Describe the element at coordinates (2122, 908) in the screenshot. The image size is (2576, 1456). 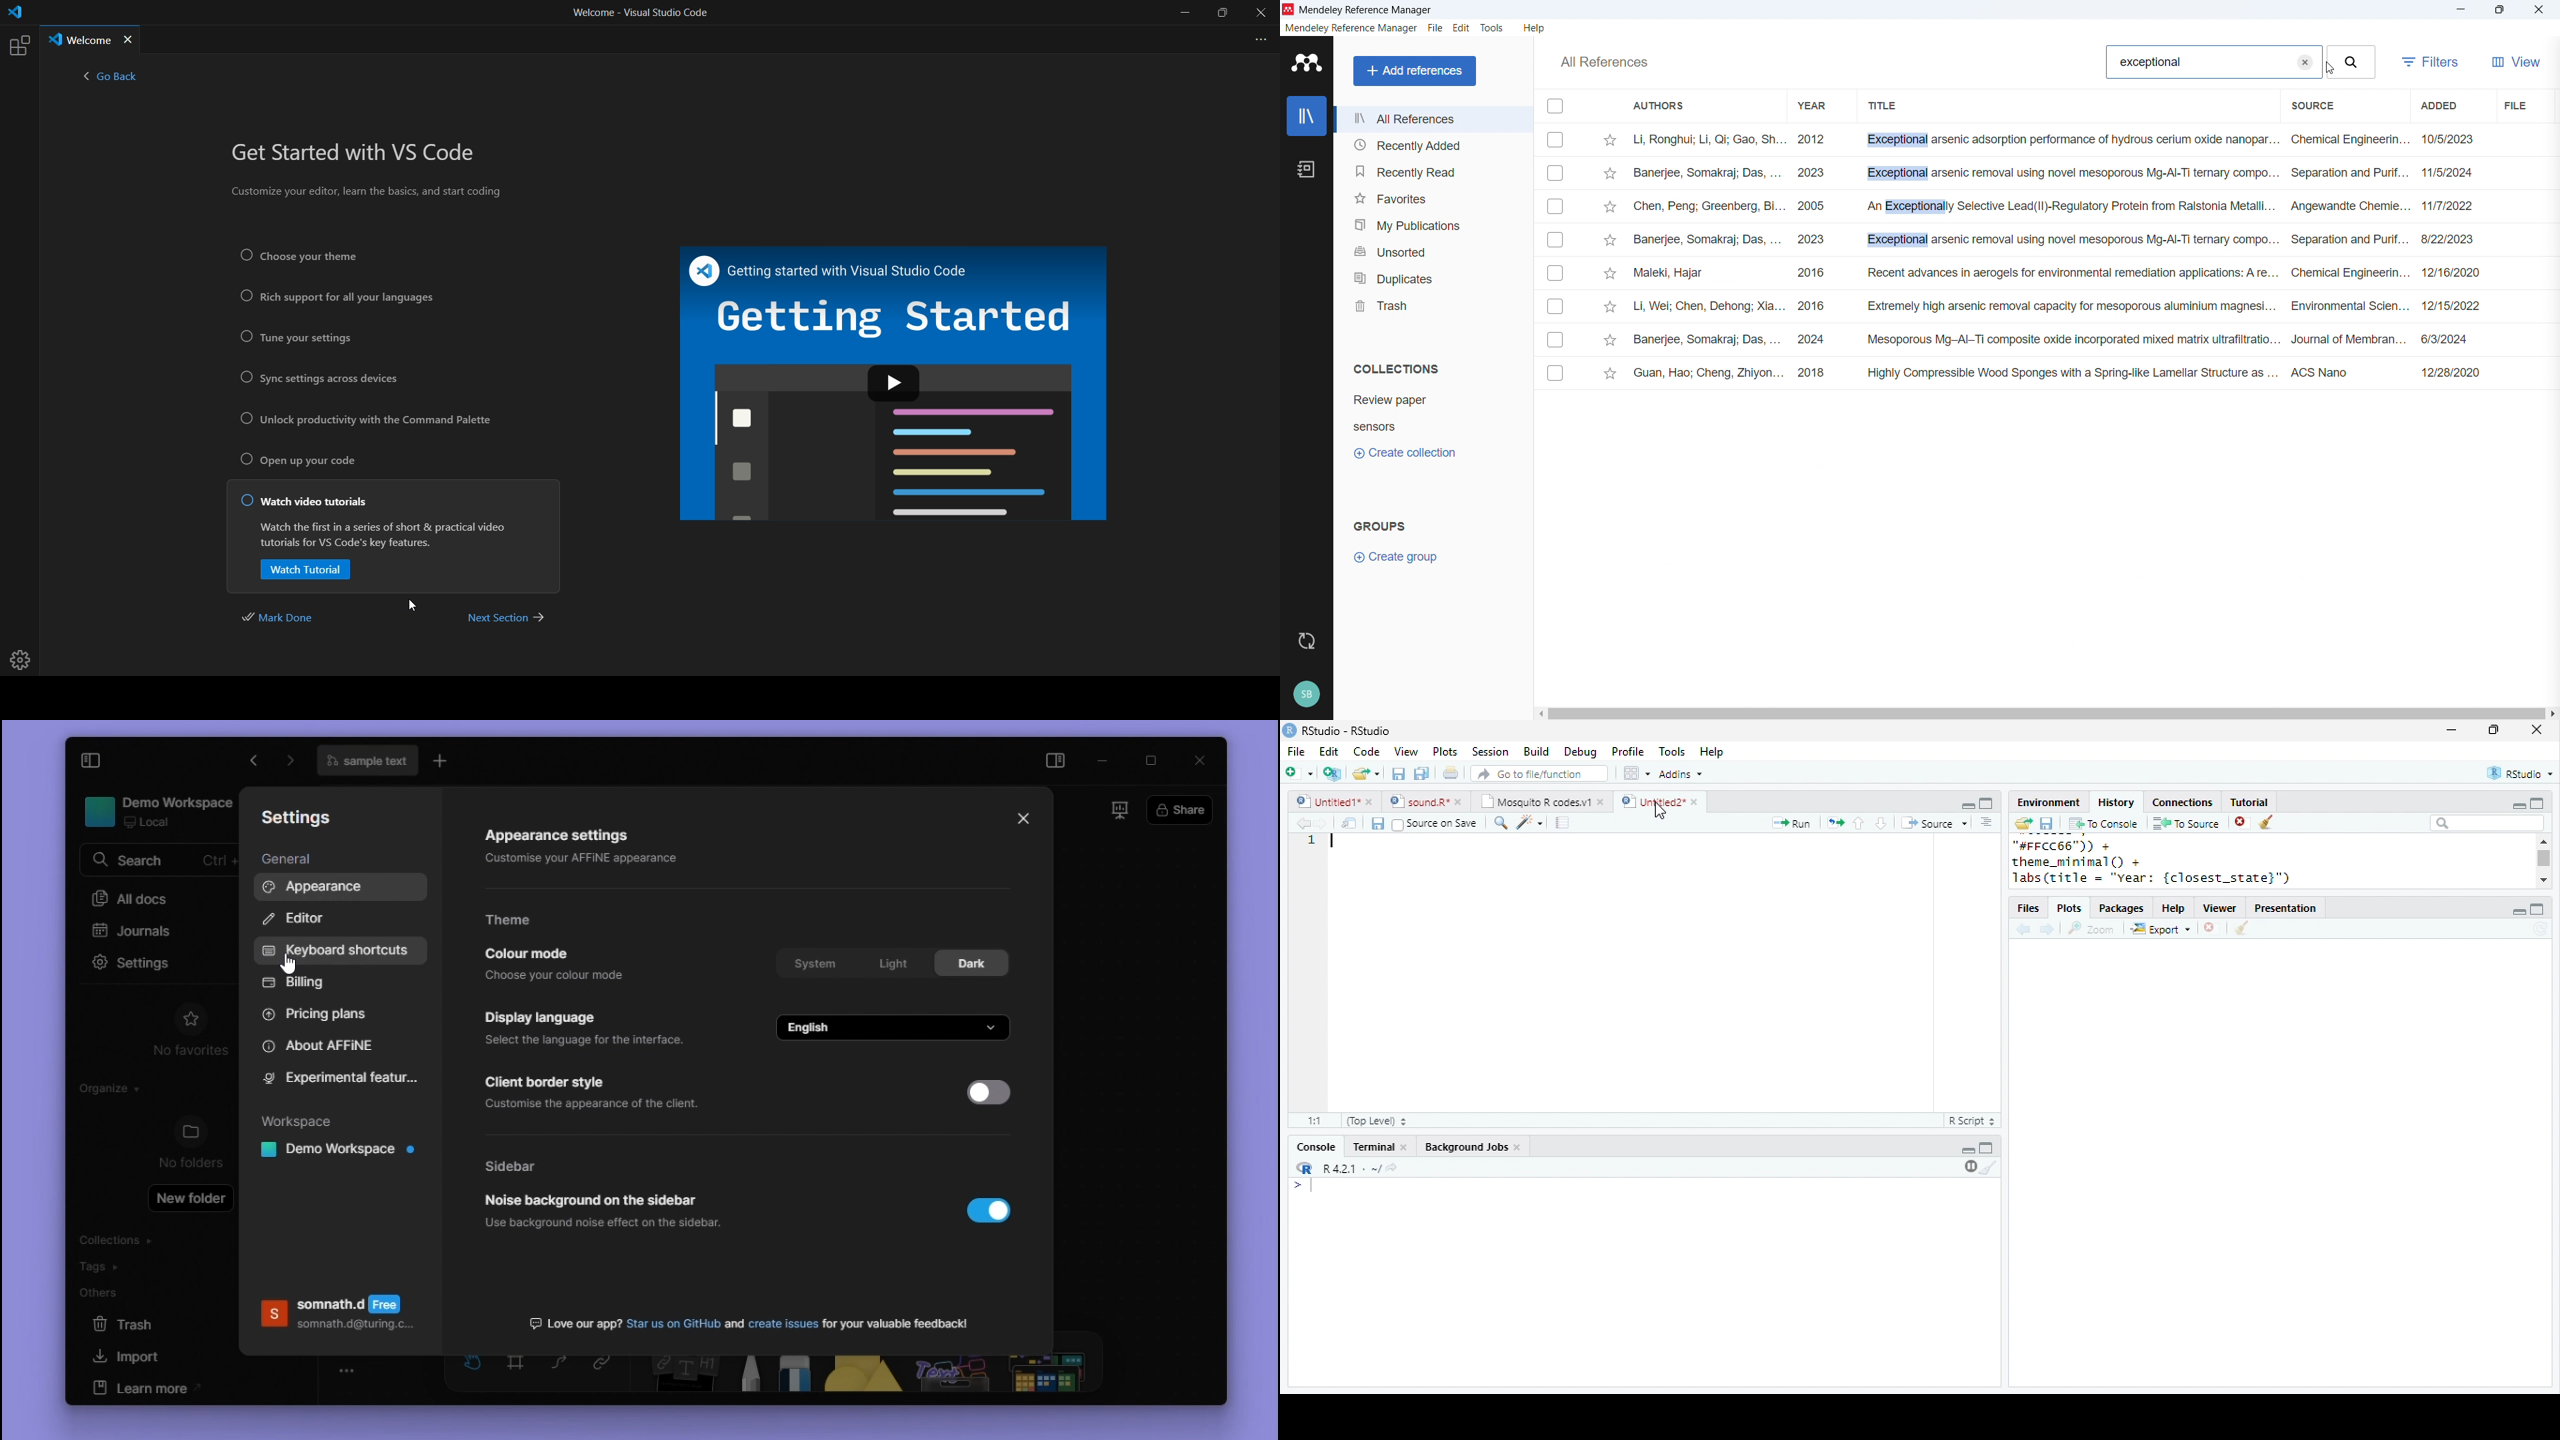
I see `Packages` at that location.